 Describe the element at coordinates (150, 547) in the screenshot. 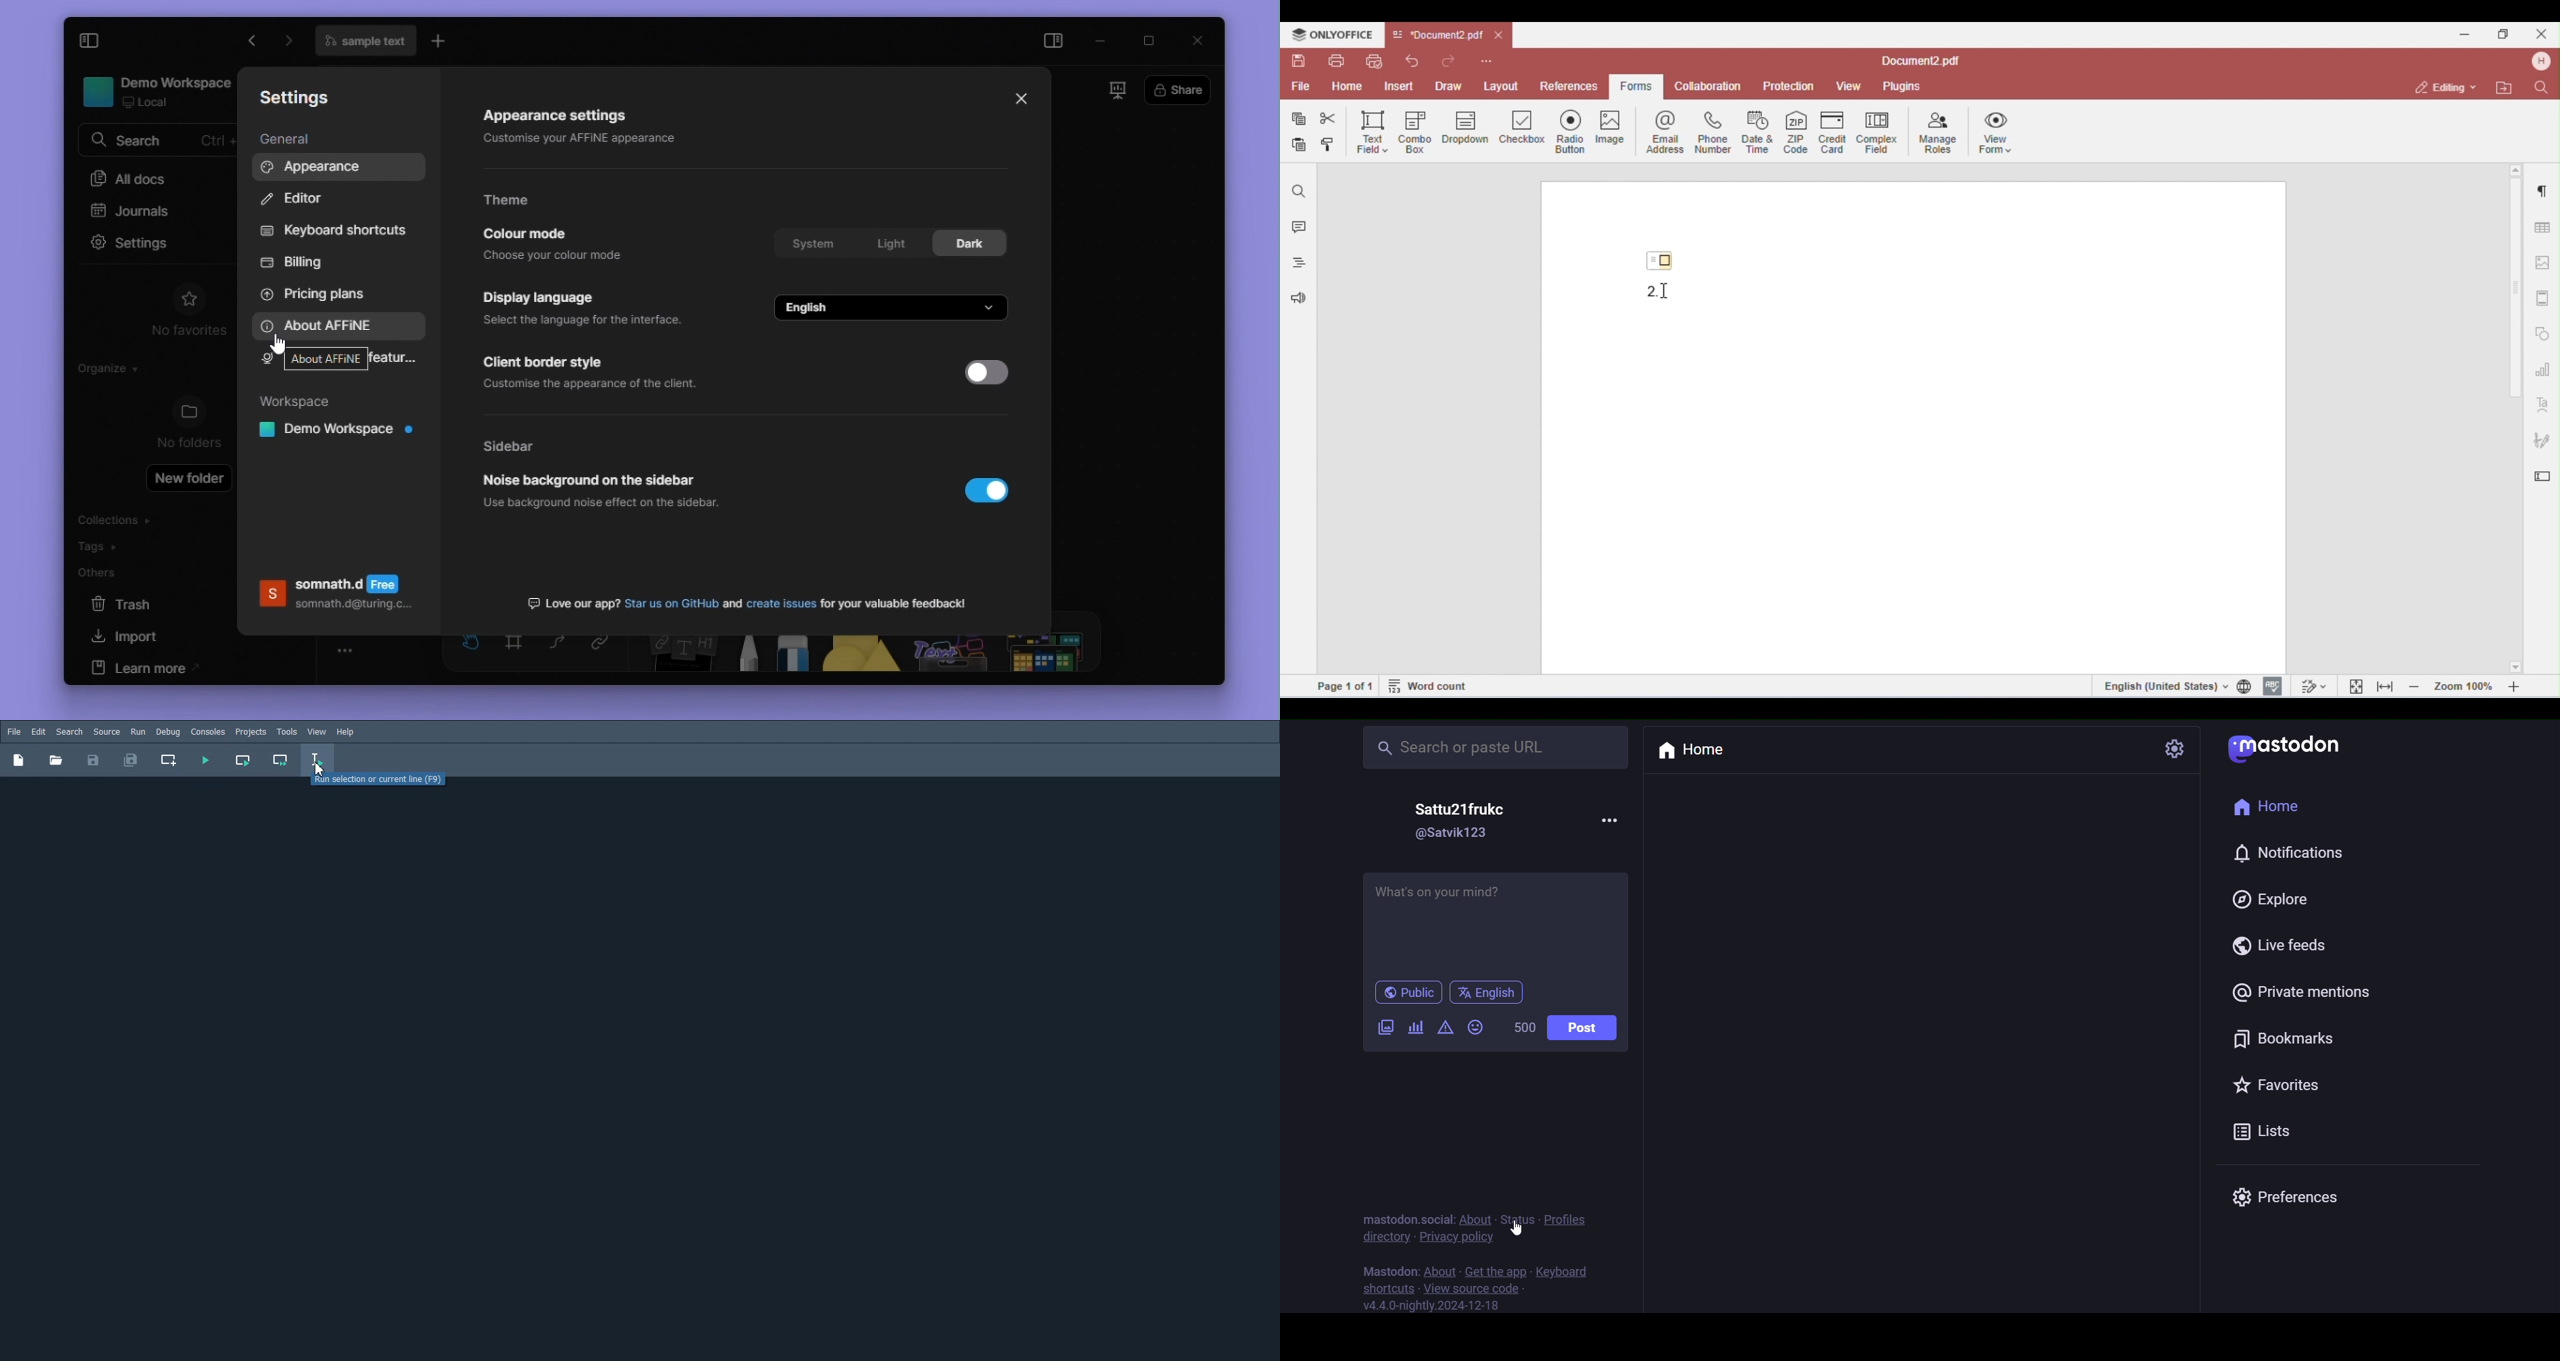

I see `Tags` at that location.